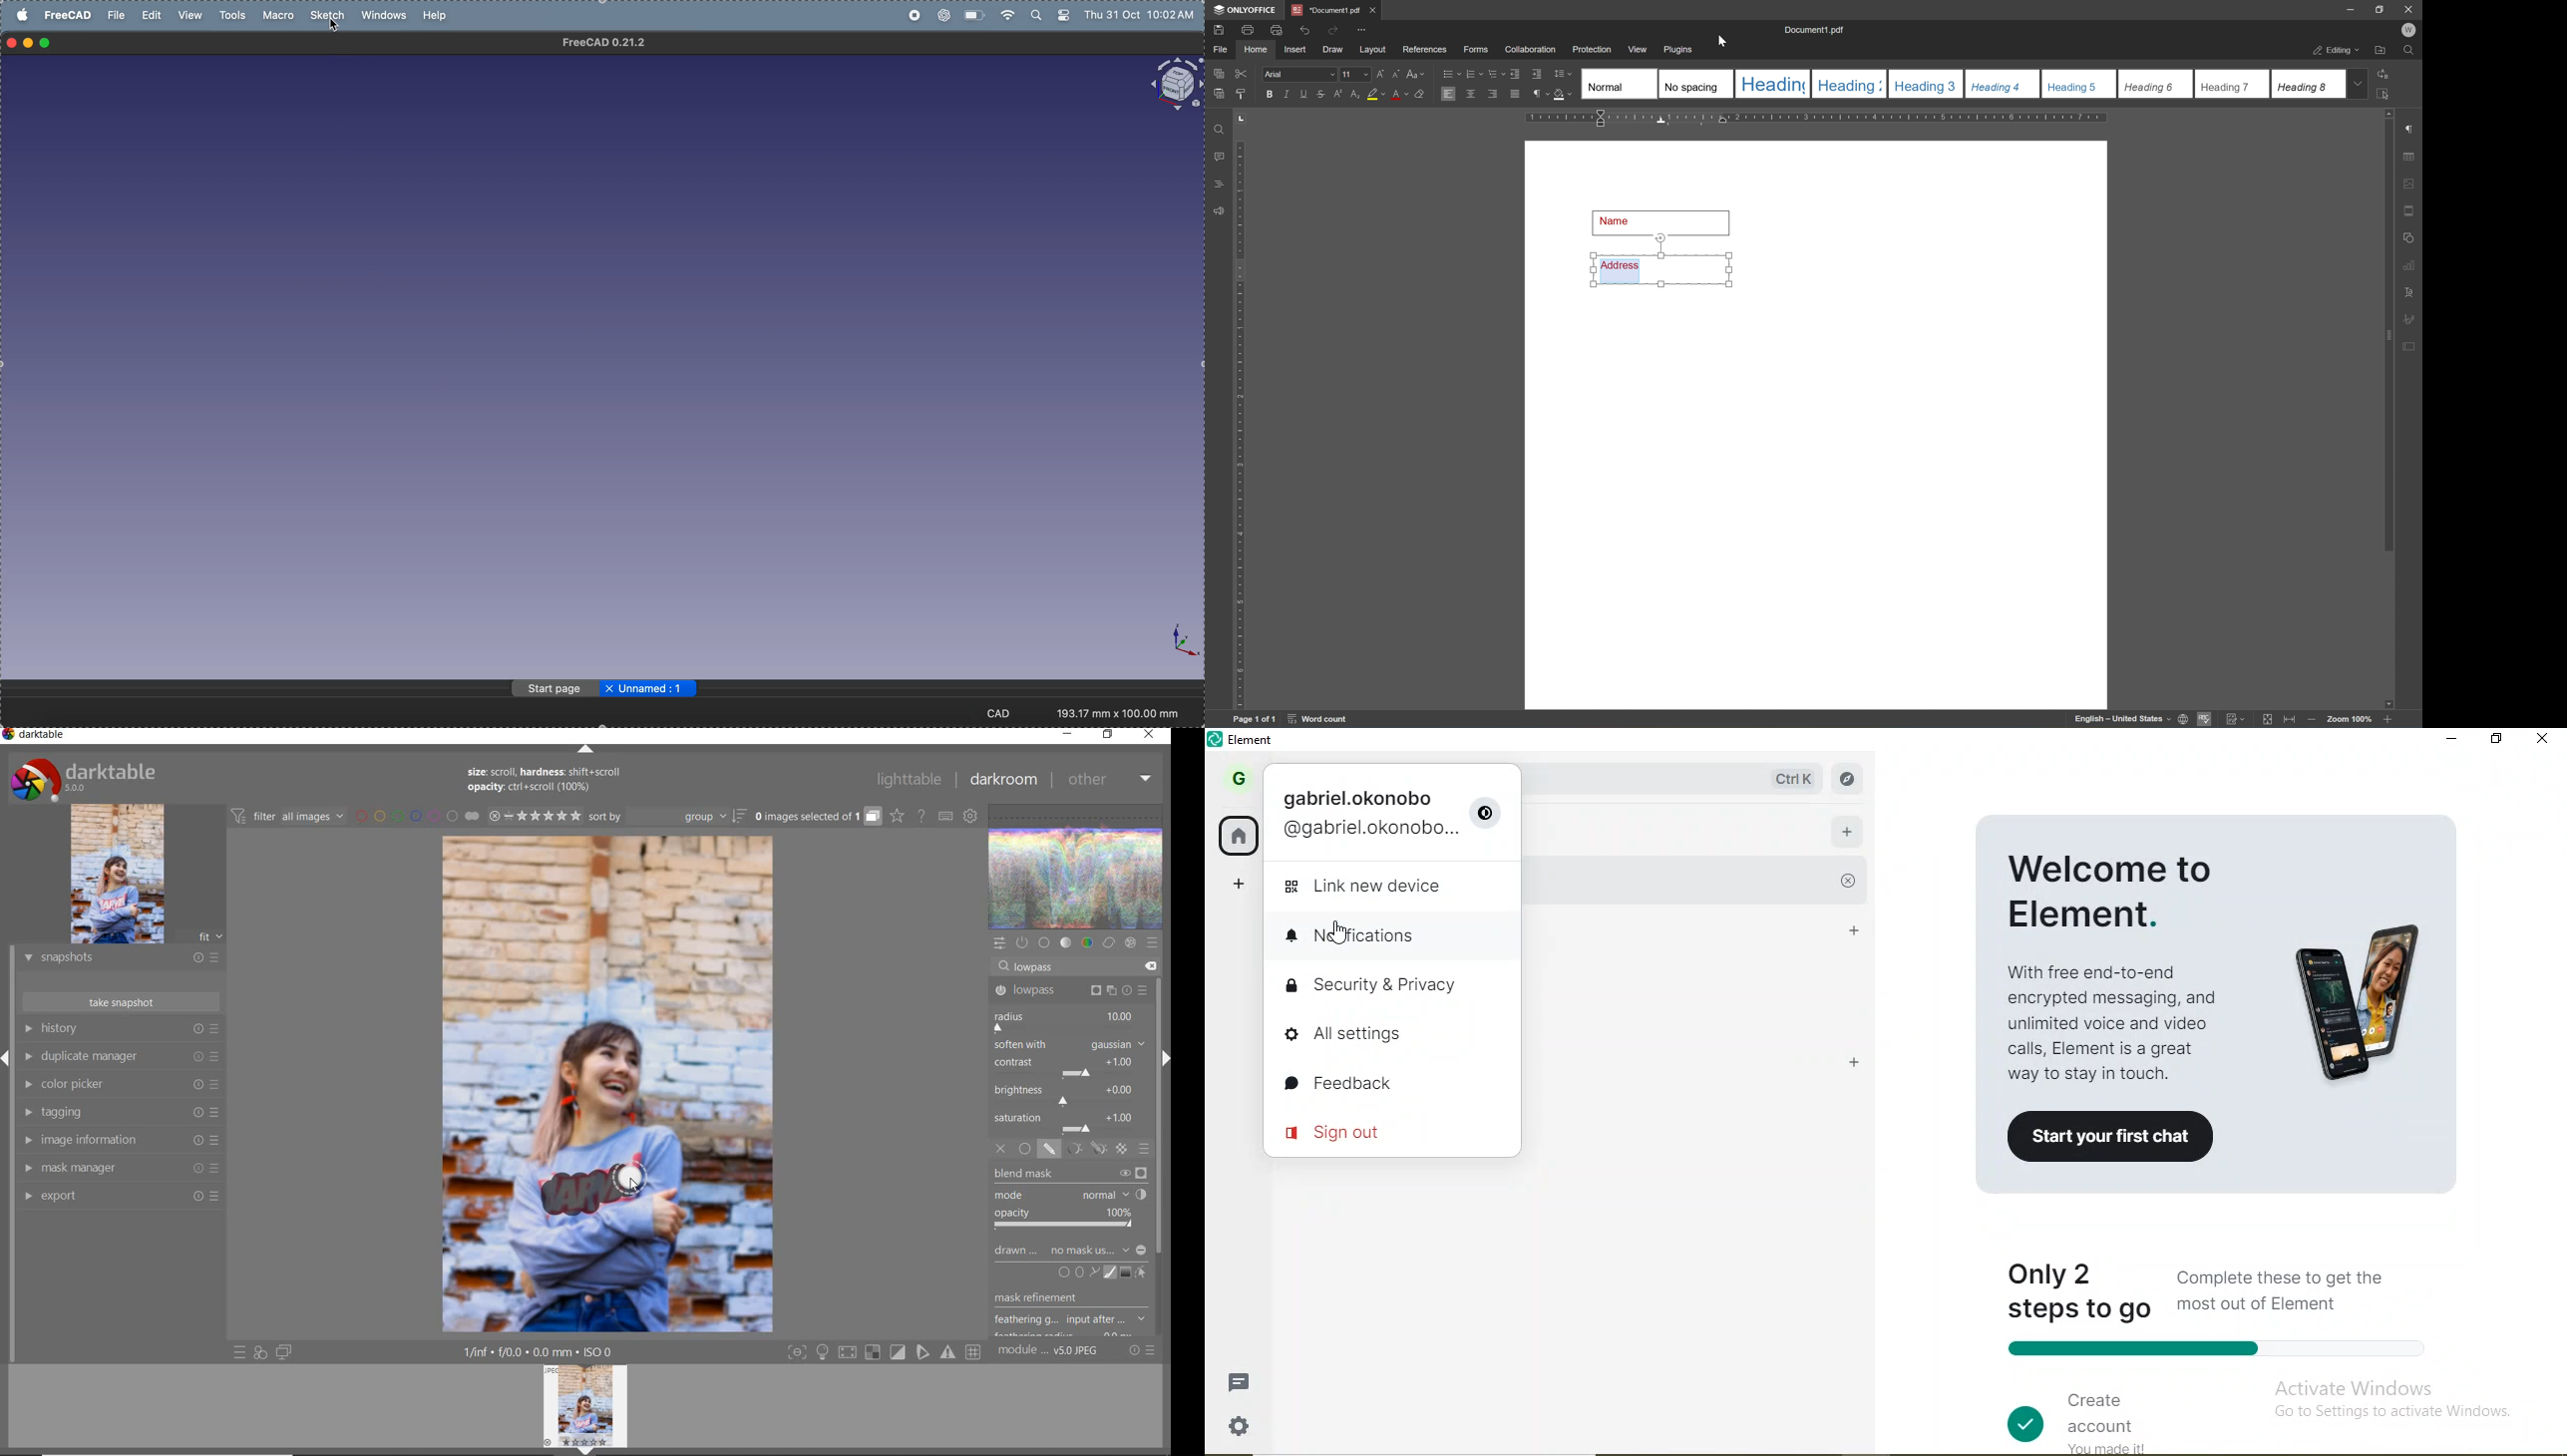 The height and width of the screenshot is (1456, 2576). I want to click on collaboration, so click(1532, 51).